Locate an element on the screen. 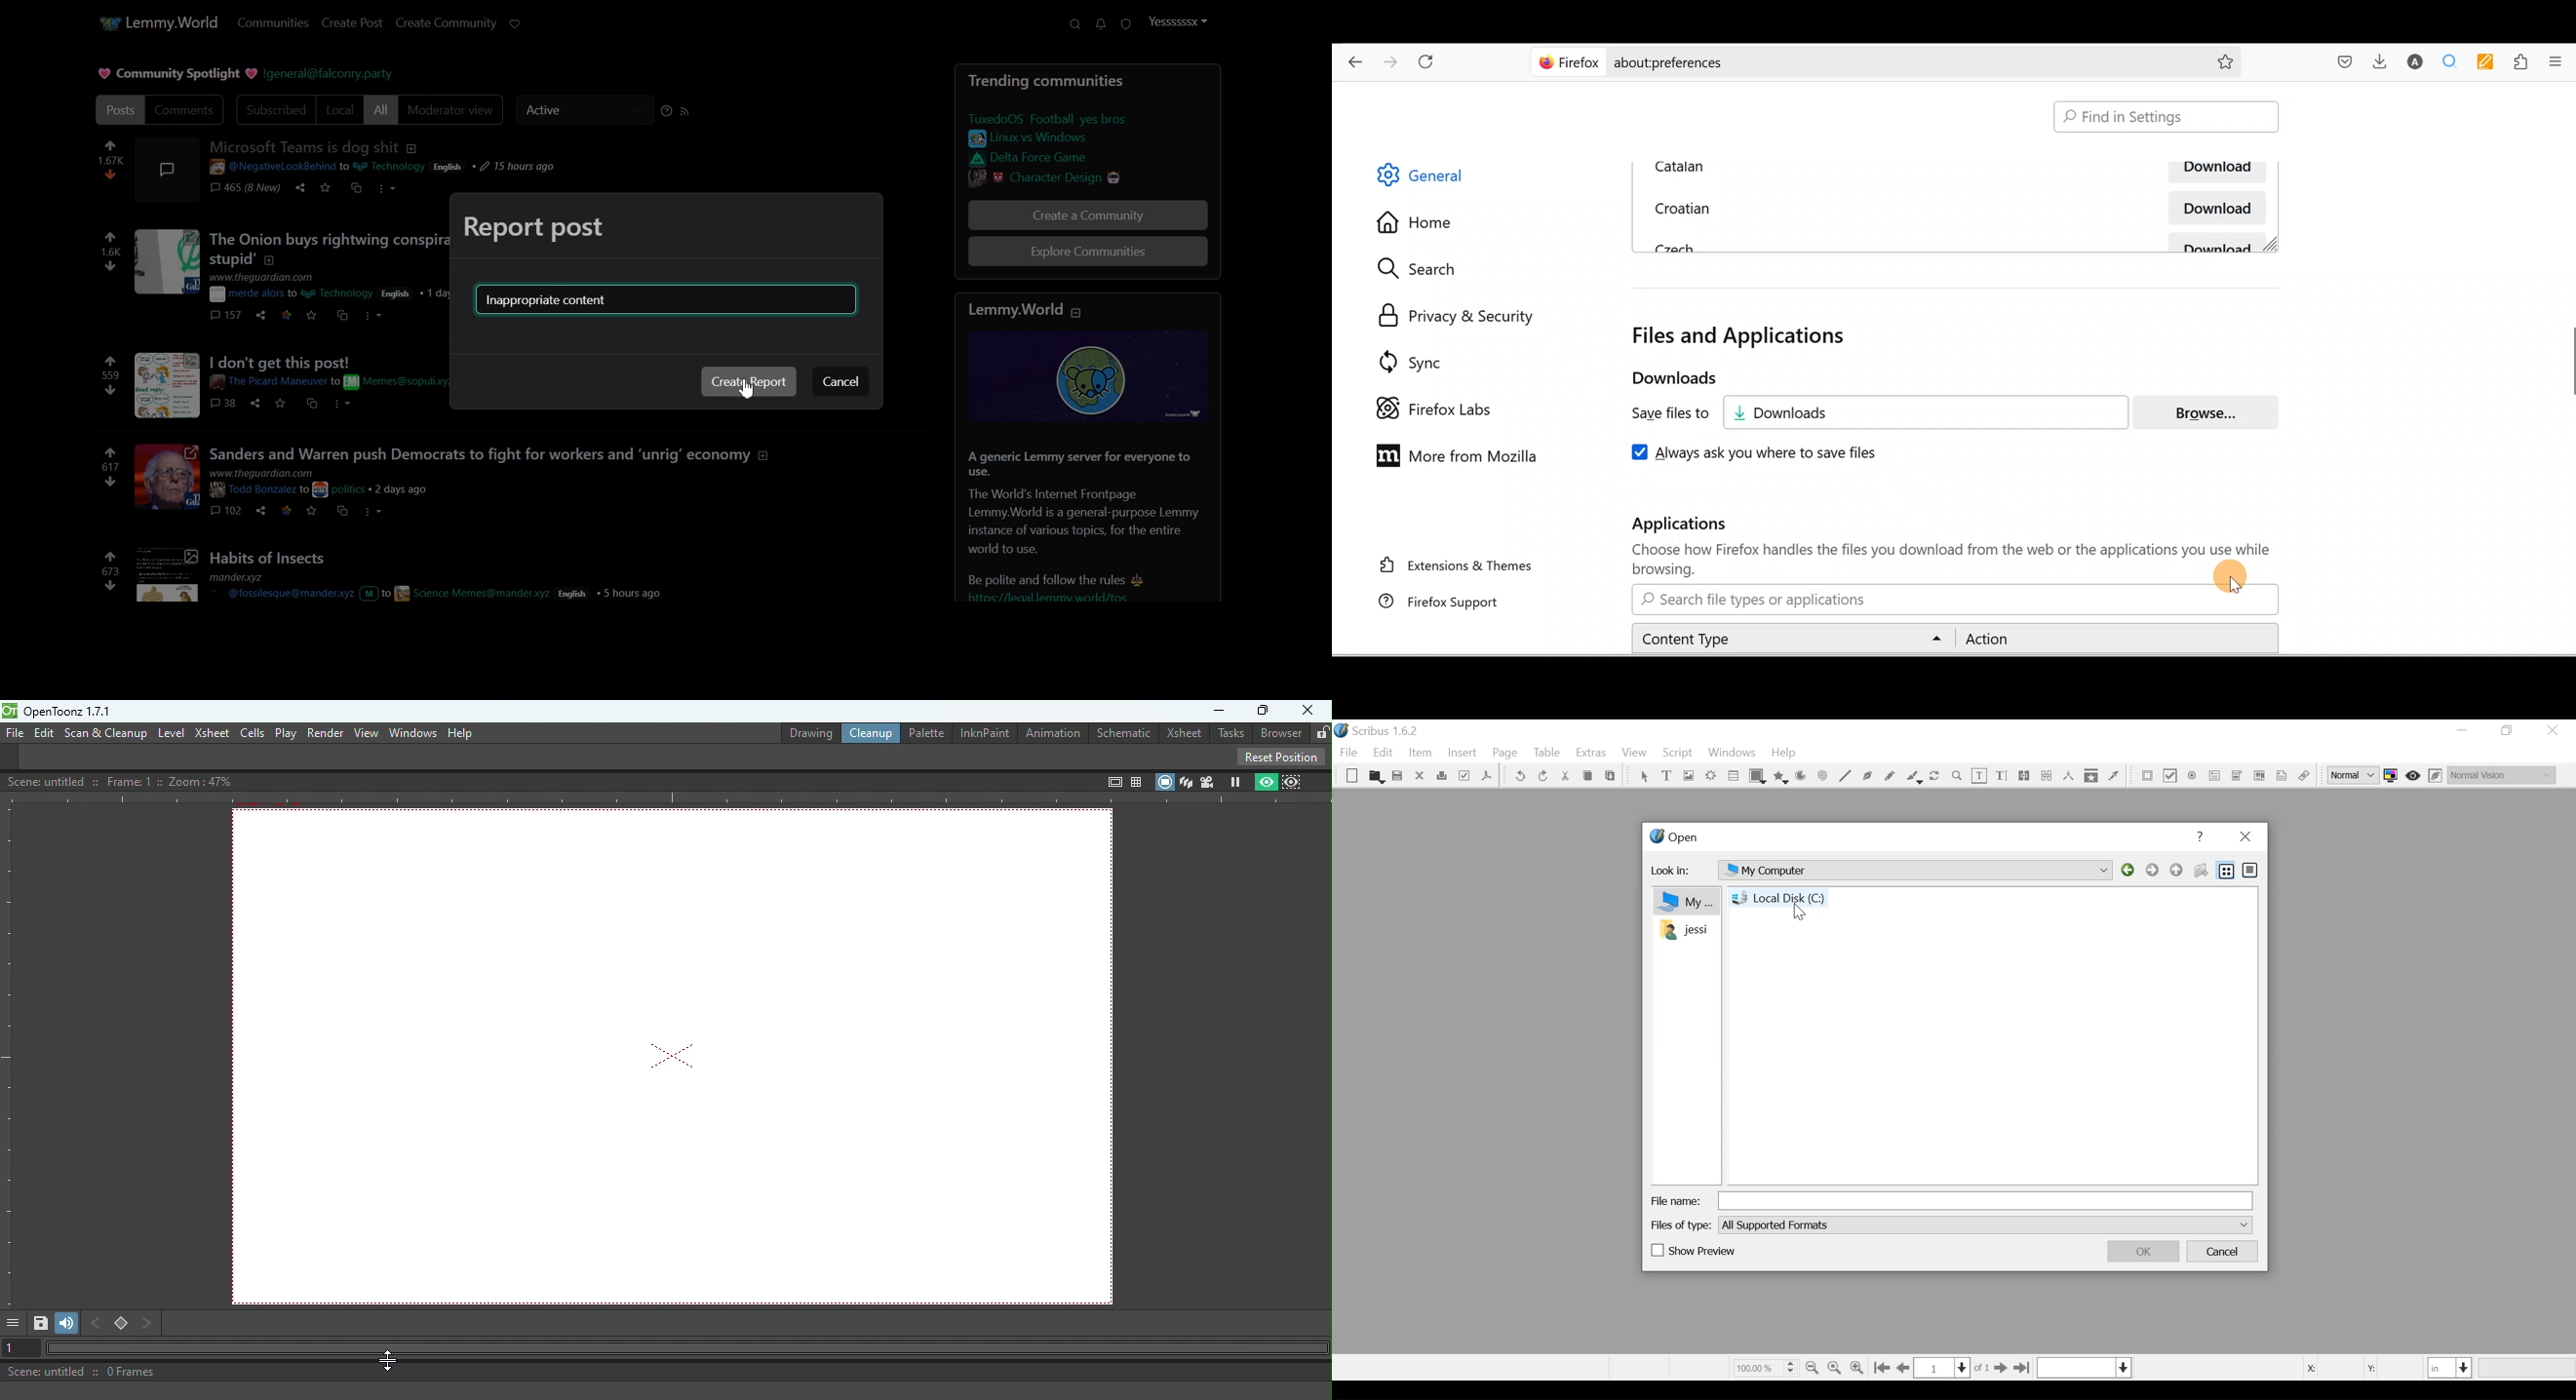  Parent Directory is located at coordinates (2178, 870).